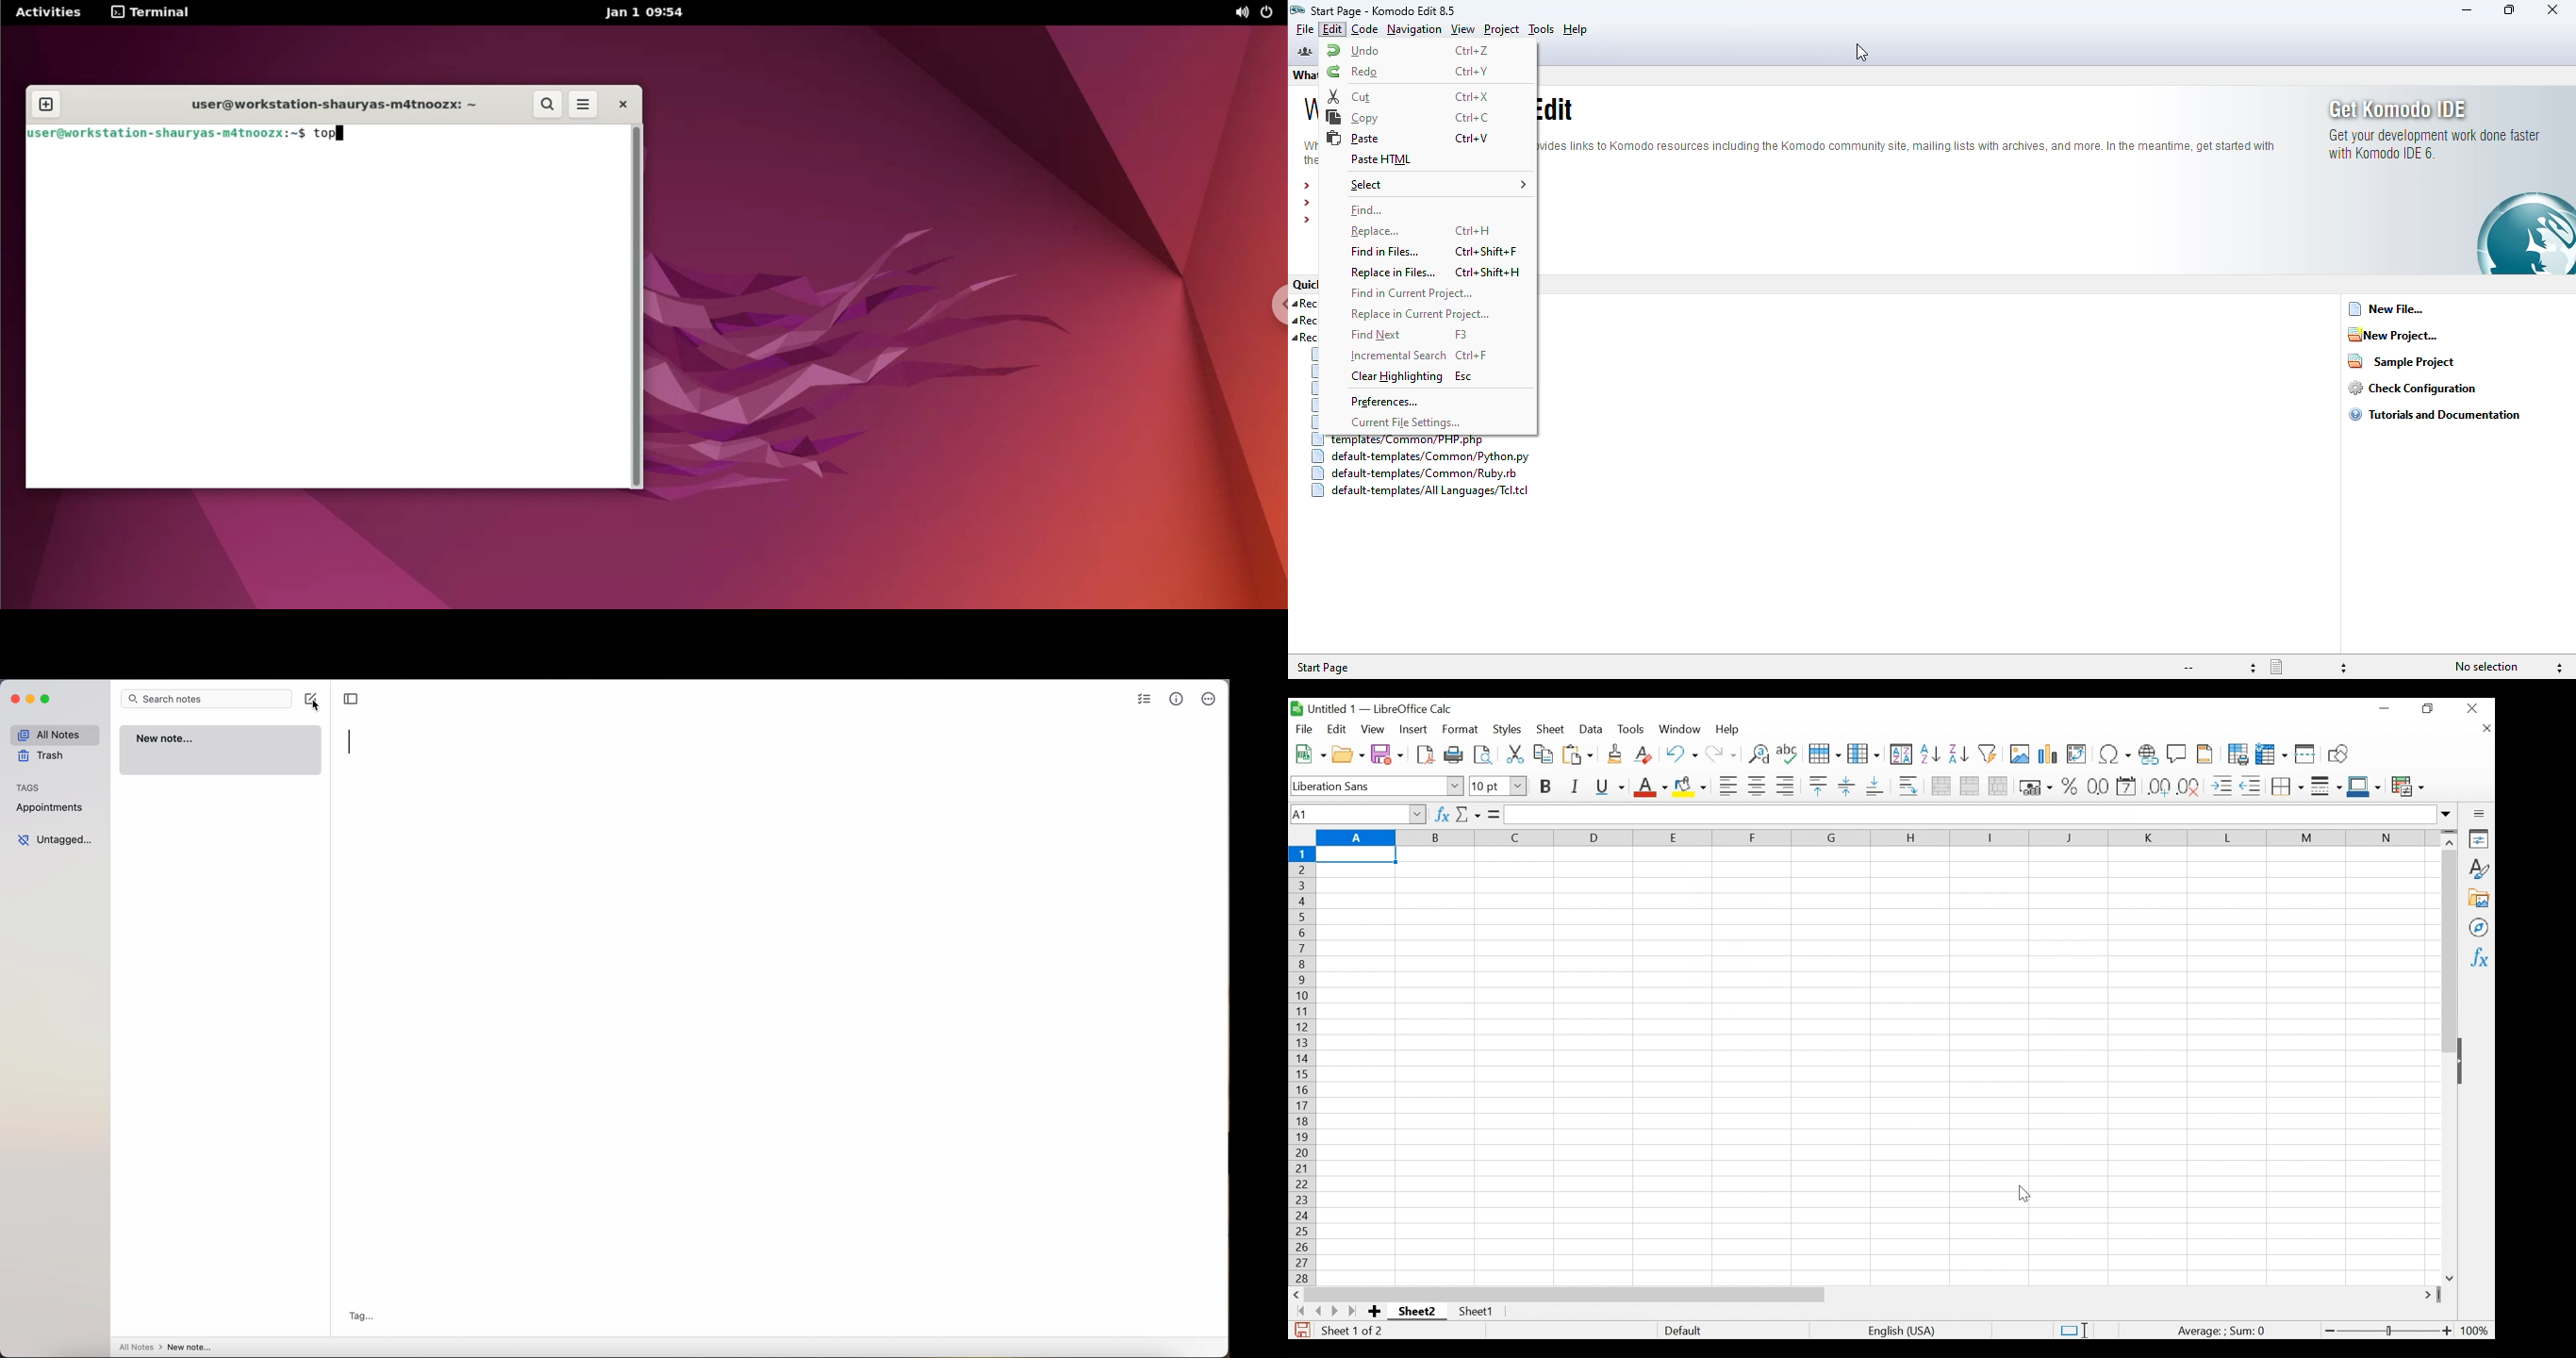 Image resolution: width=2576 pixels, height=1372 pixels. What do you see at coordinates (1338, 1311) in the screenshot?
I see `Scroll to the next page` at bounding box center [1338, 1311].